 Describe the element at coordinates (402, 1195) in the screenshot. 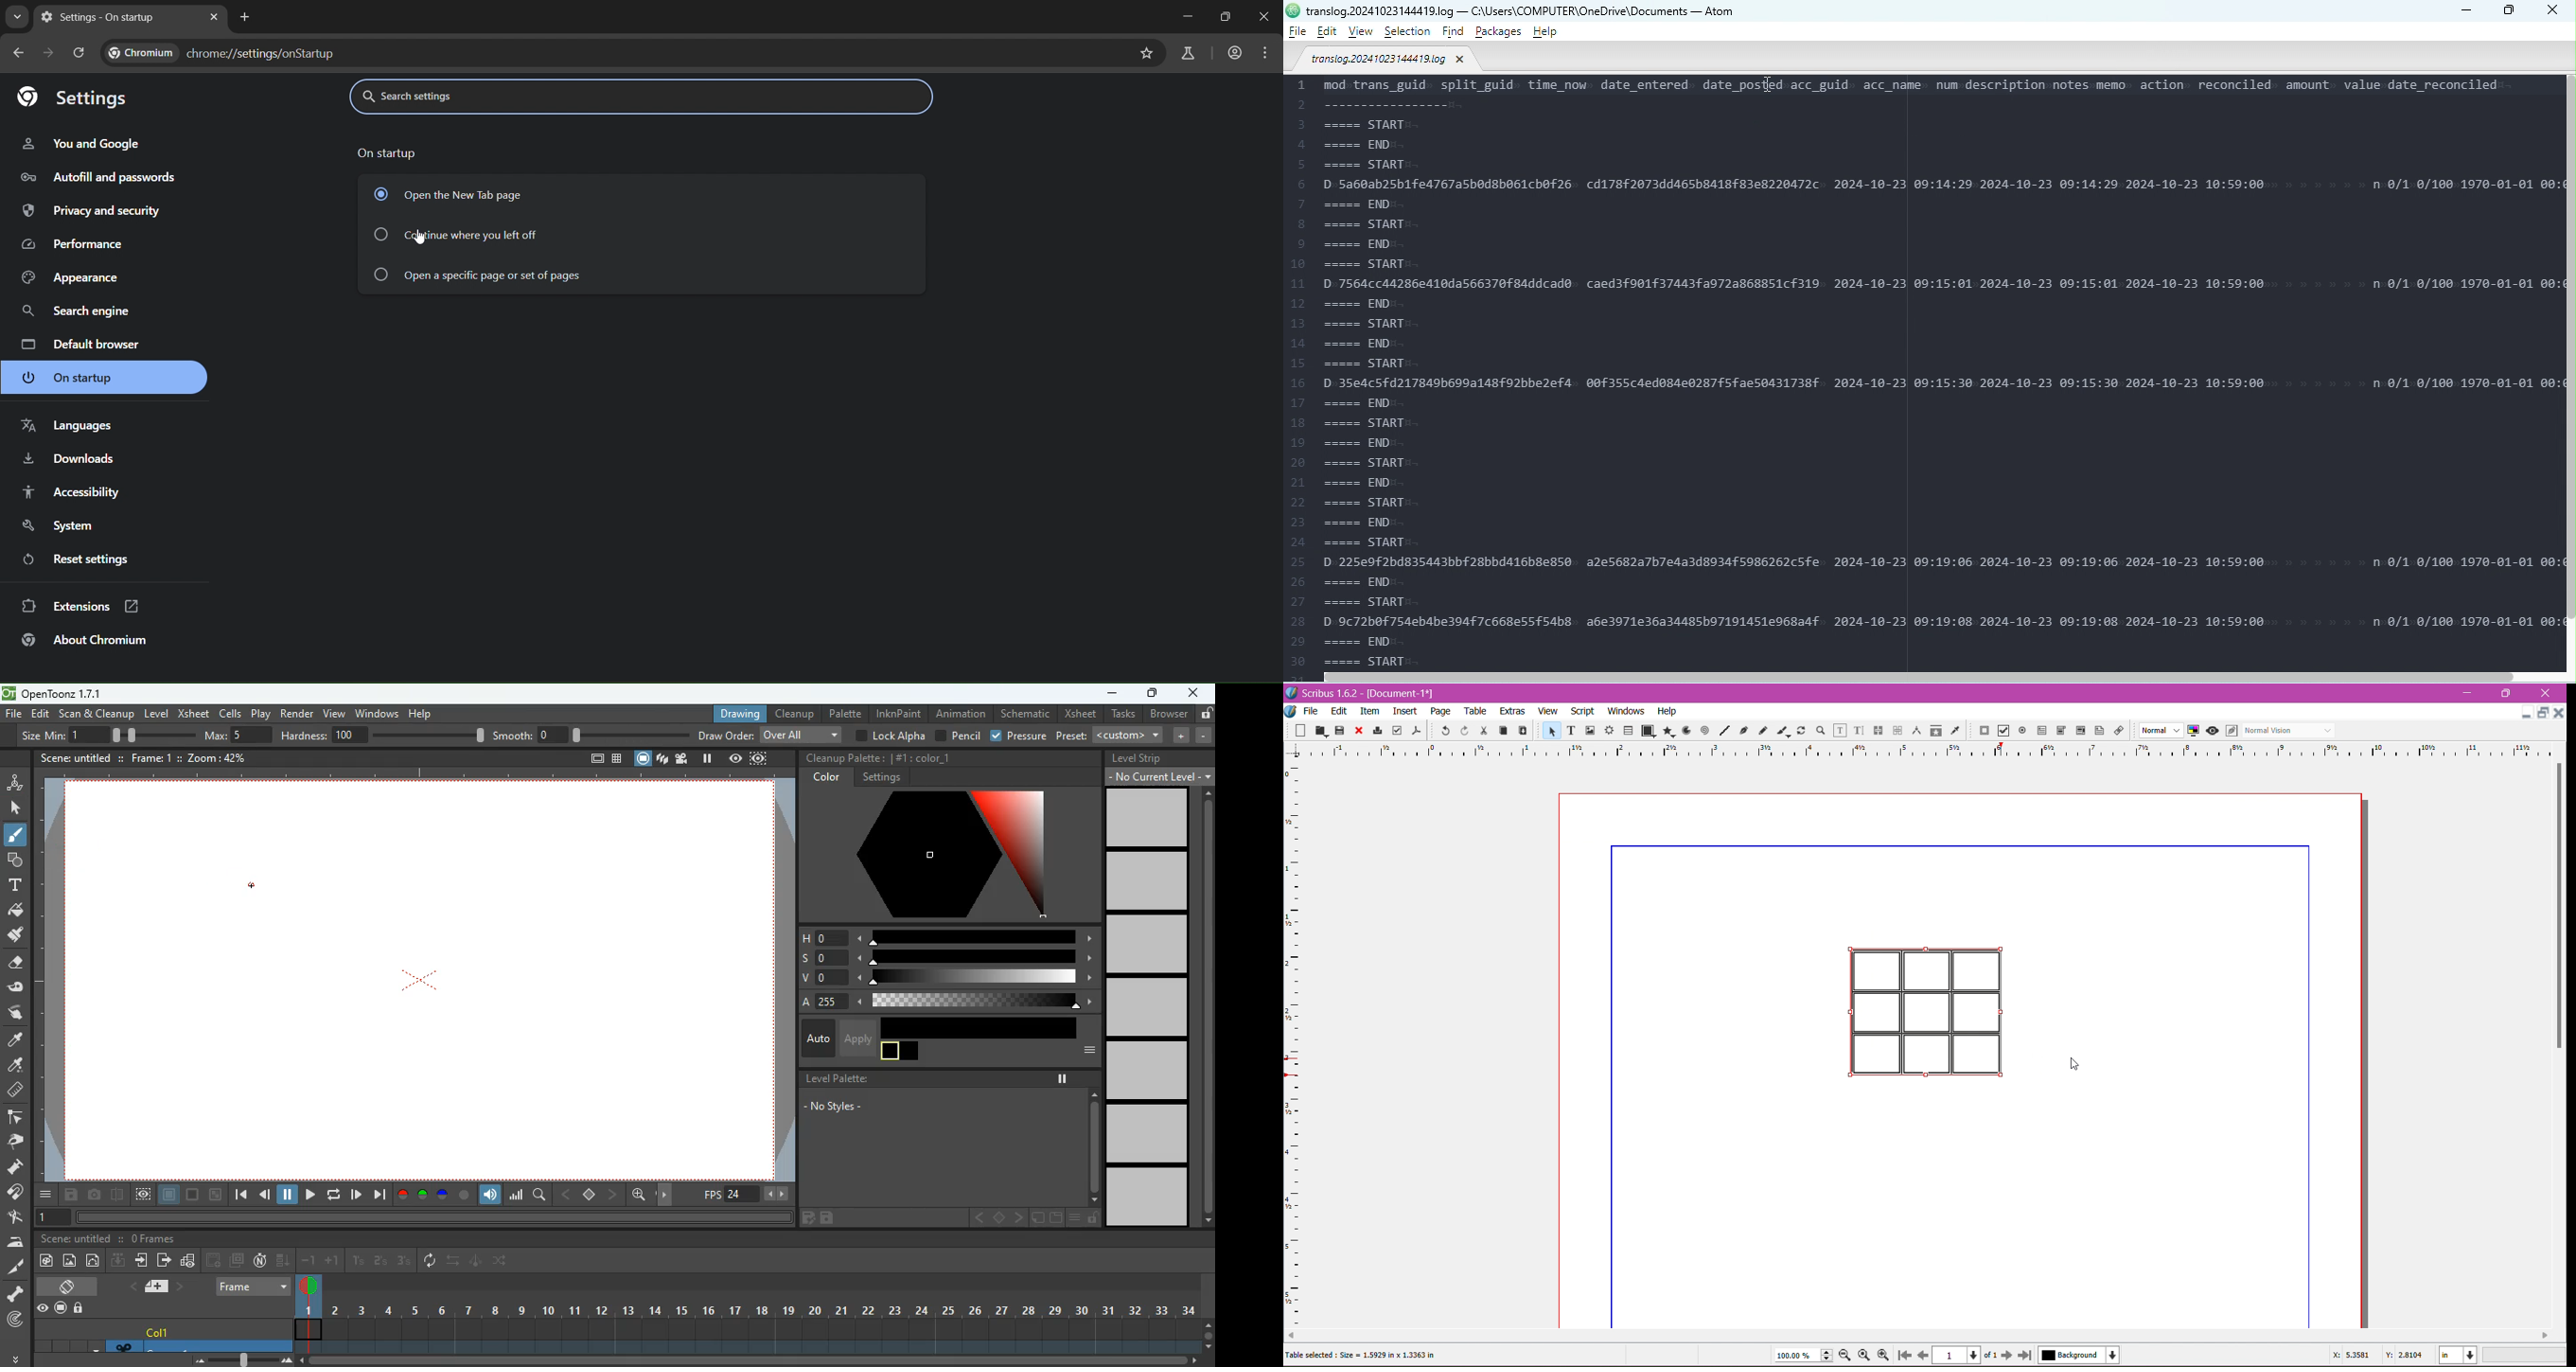

I see `red` at that location.